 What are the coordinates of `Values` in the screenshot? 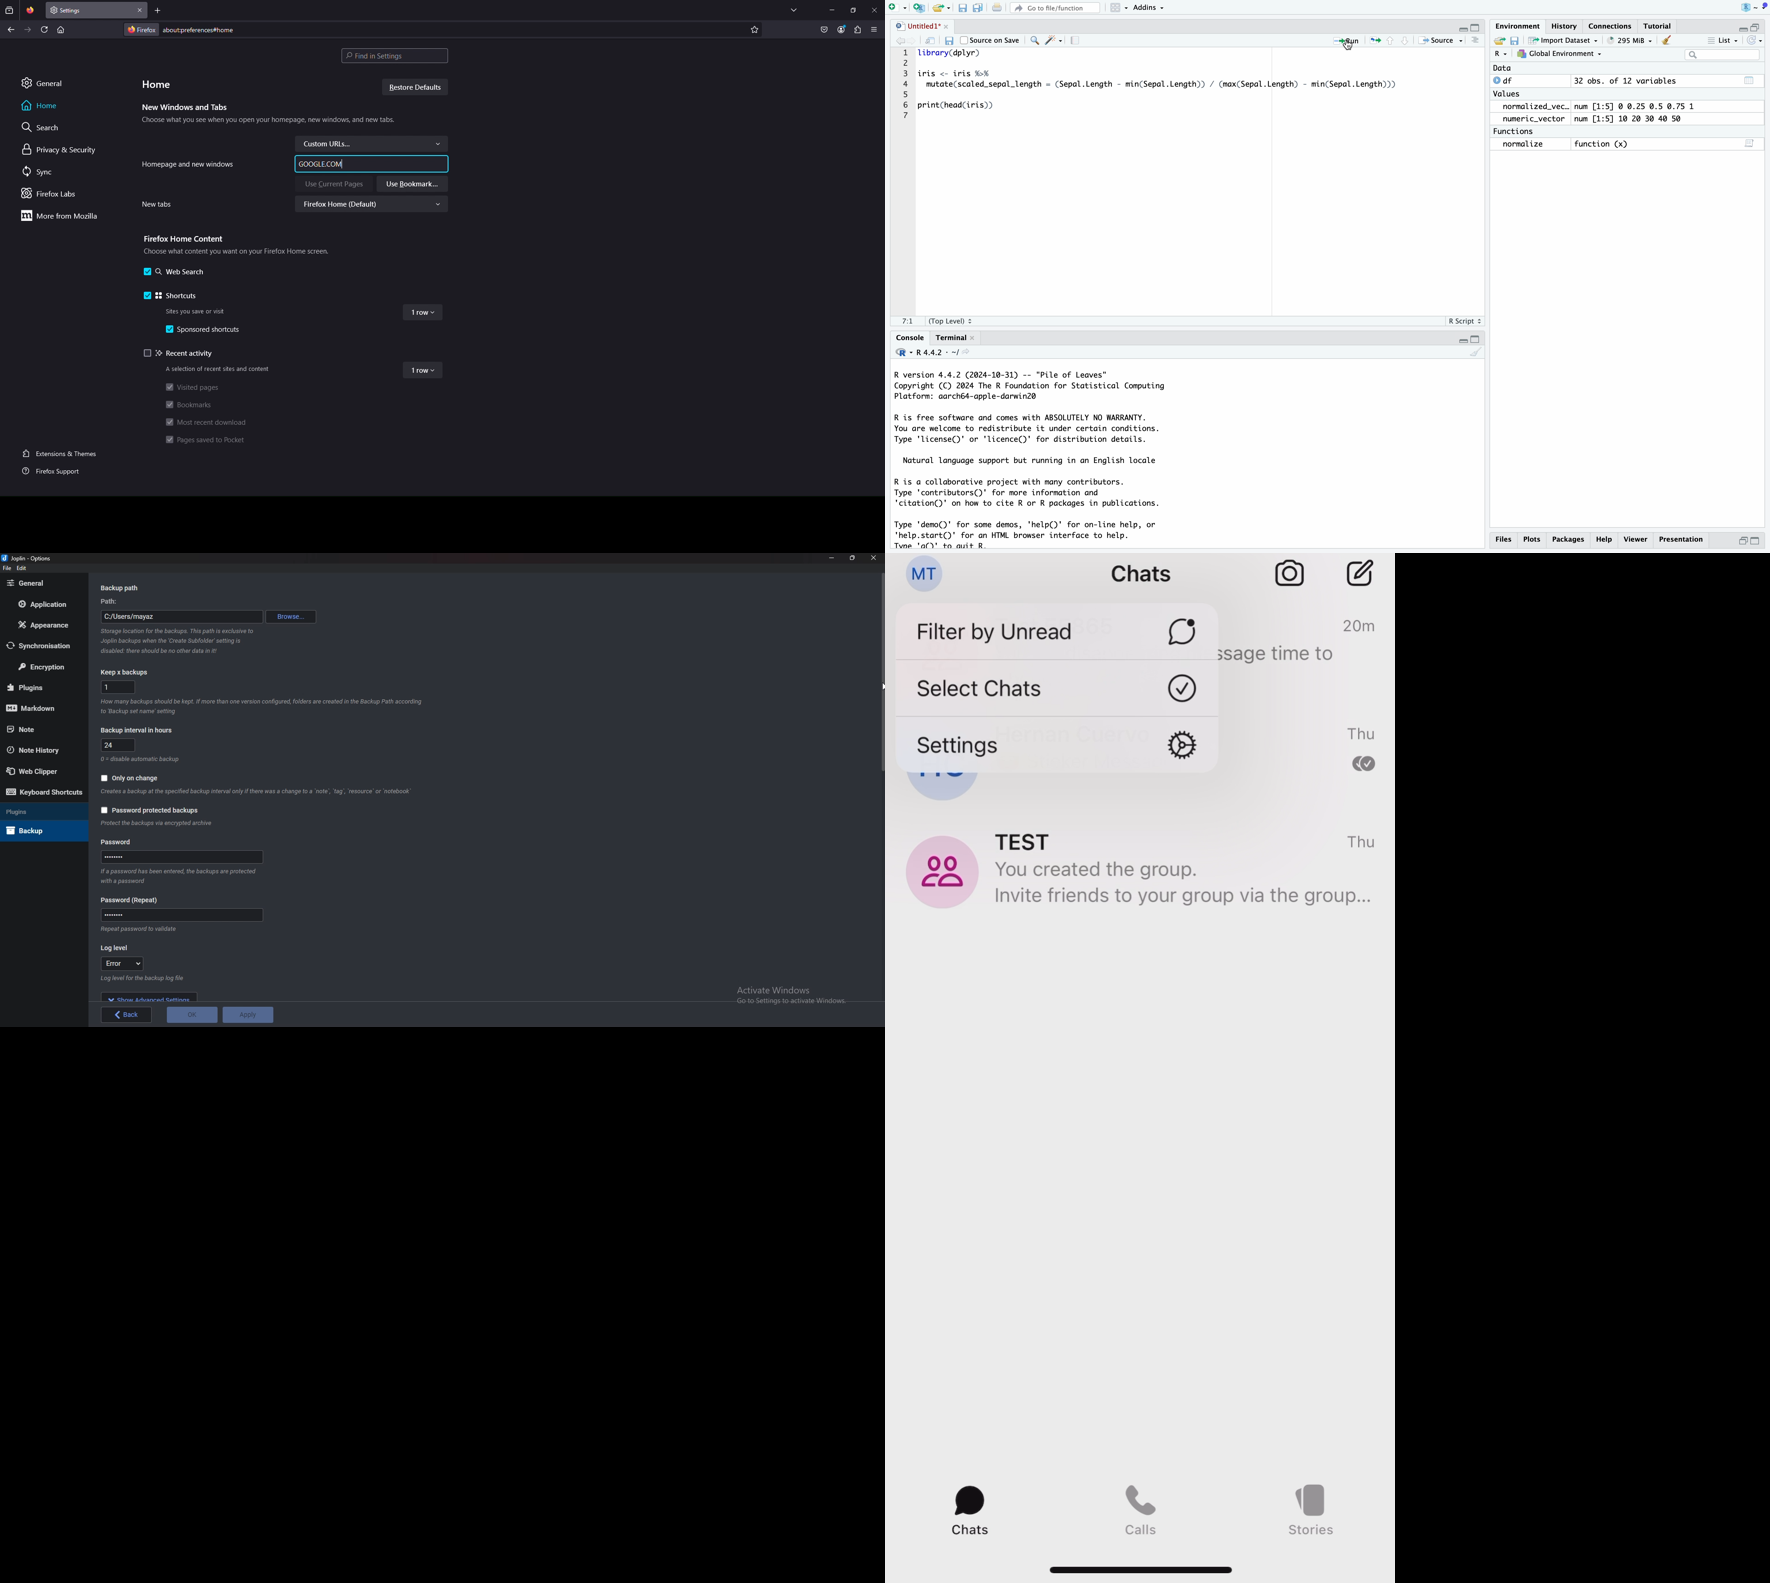 It's located at (1506, 96).